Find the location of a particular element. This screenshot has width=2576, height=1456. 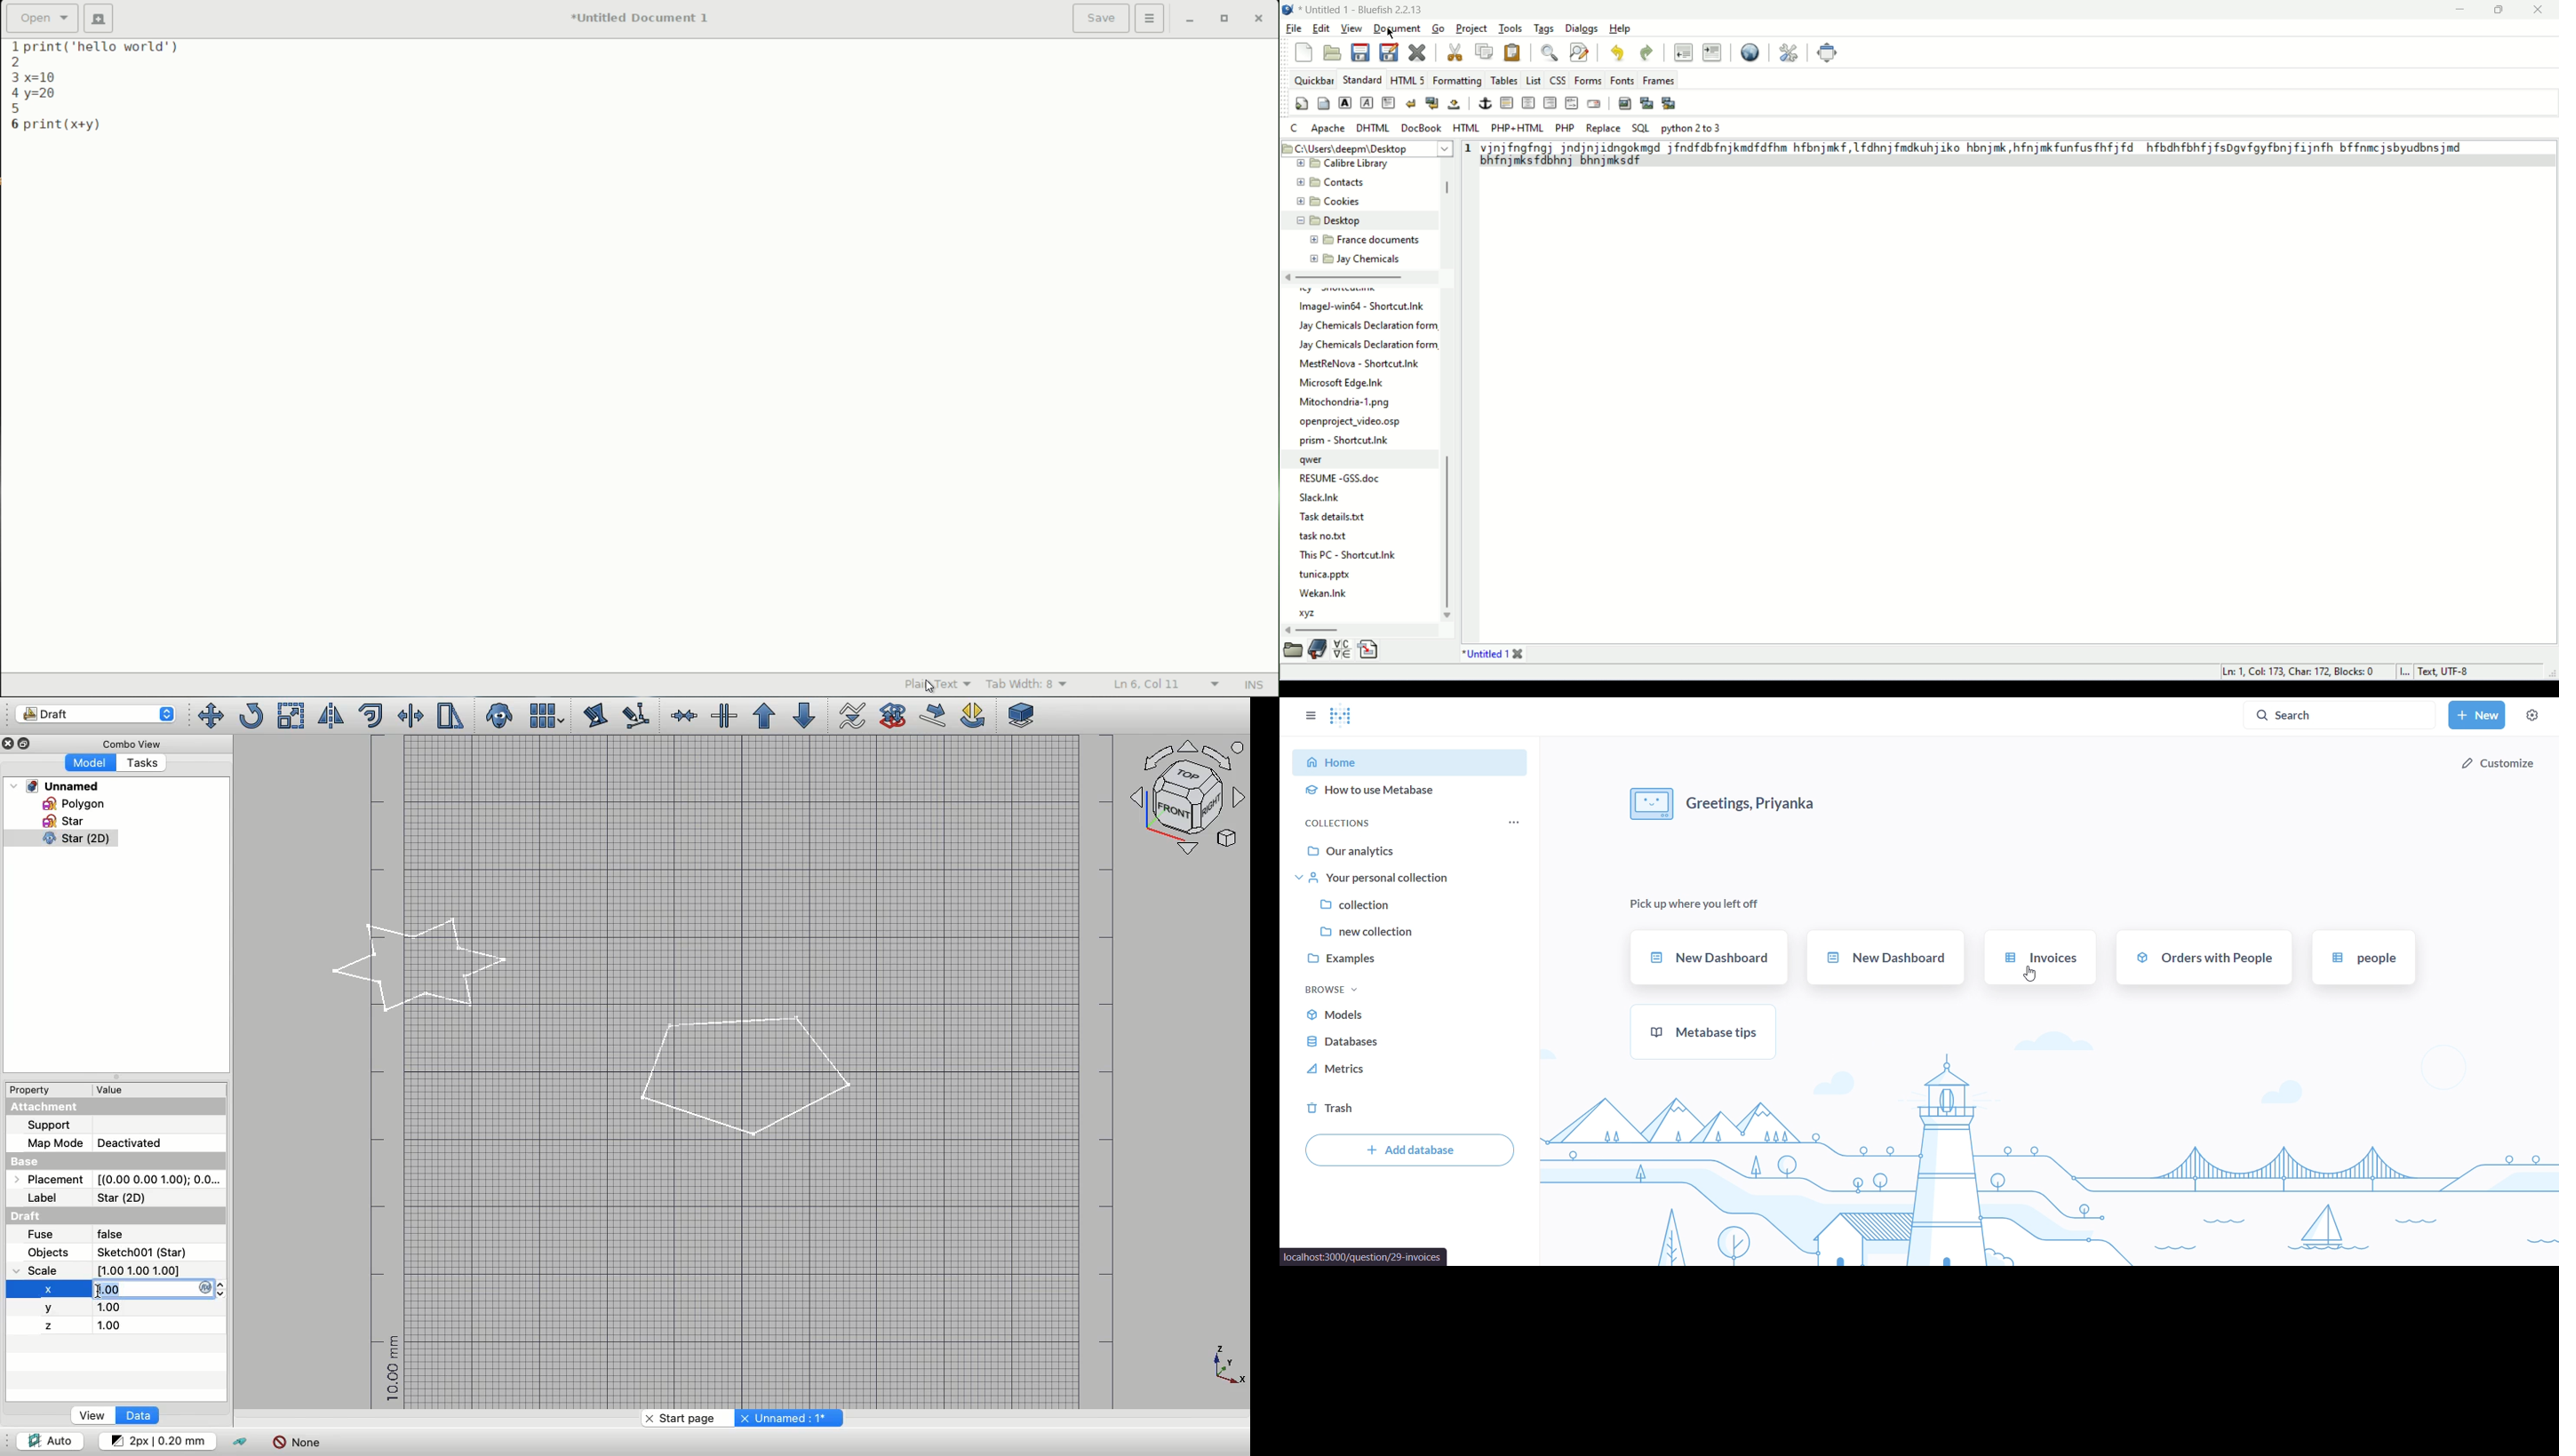

Edit is located at coordinates (596, 716).